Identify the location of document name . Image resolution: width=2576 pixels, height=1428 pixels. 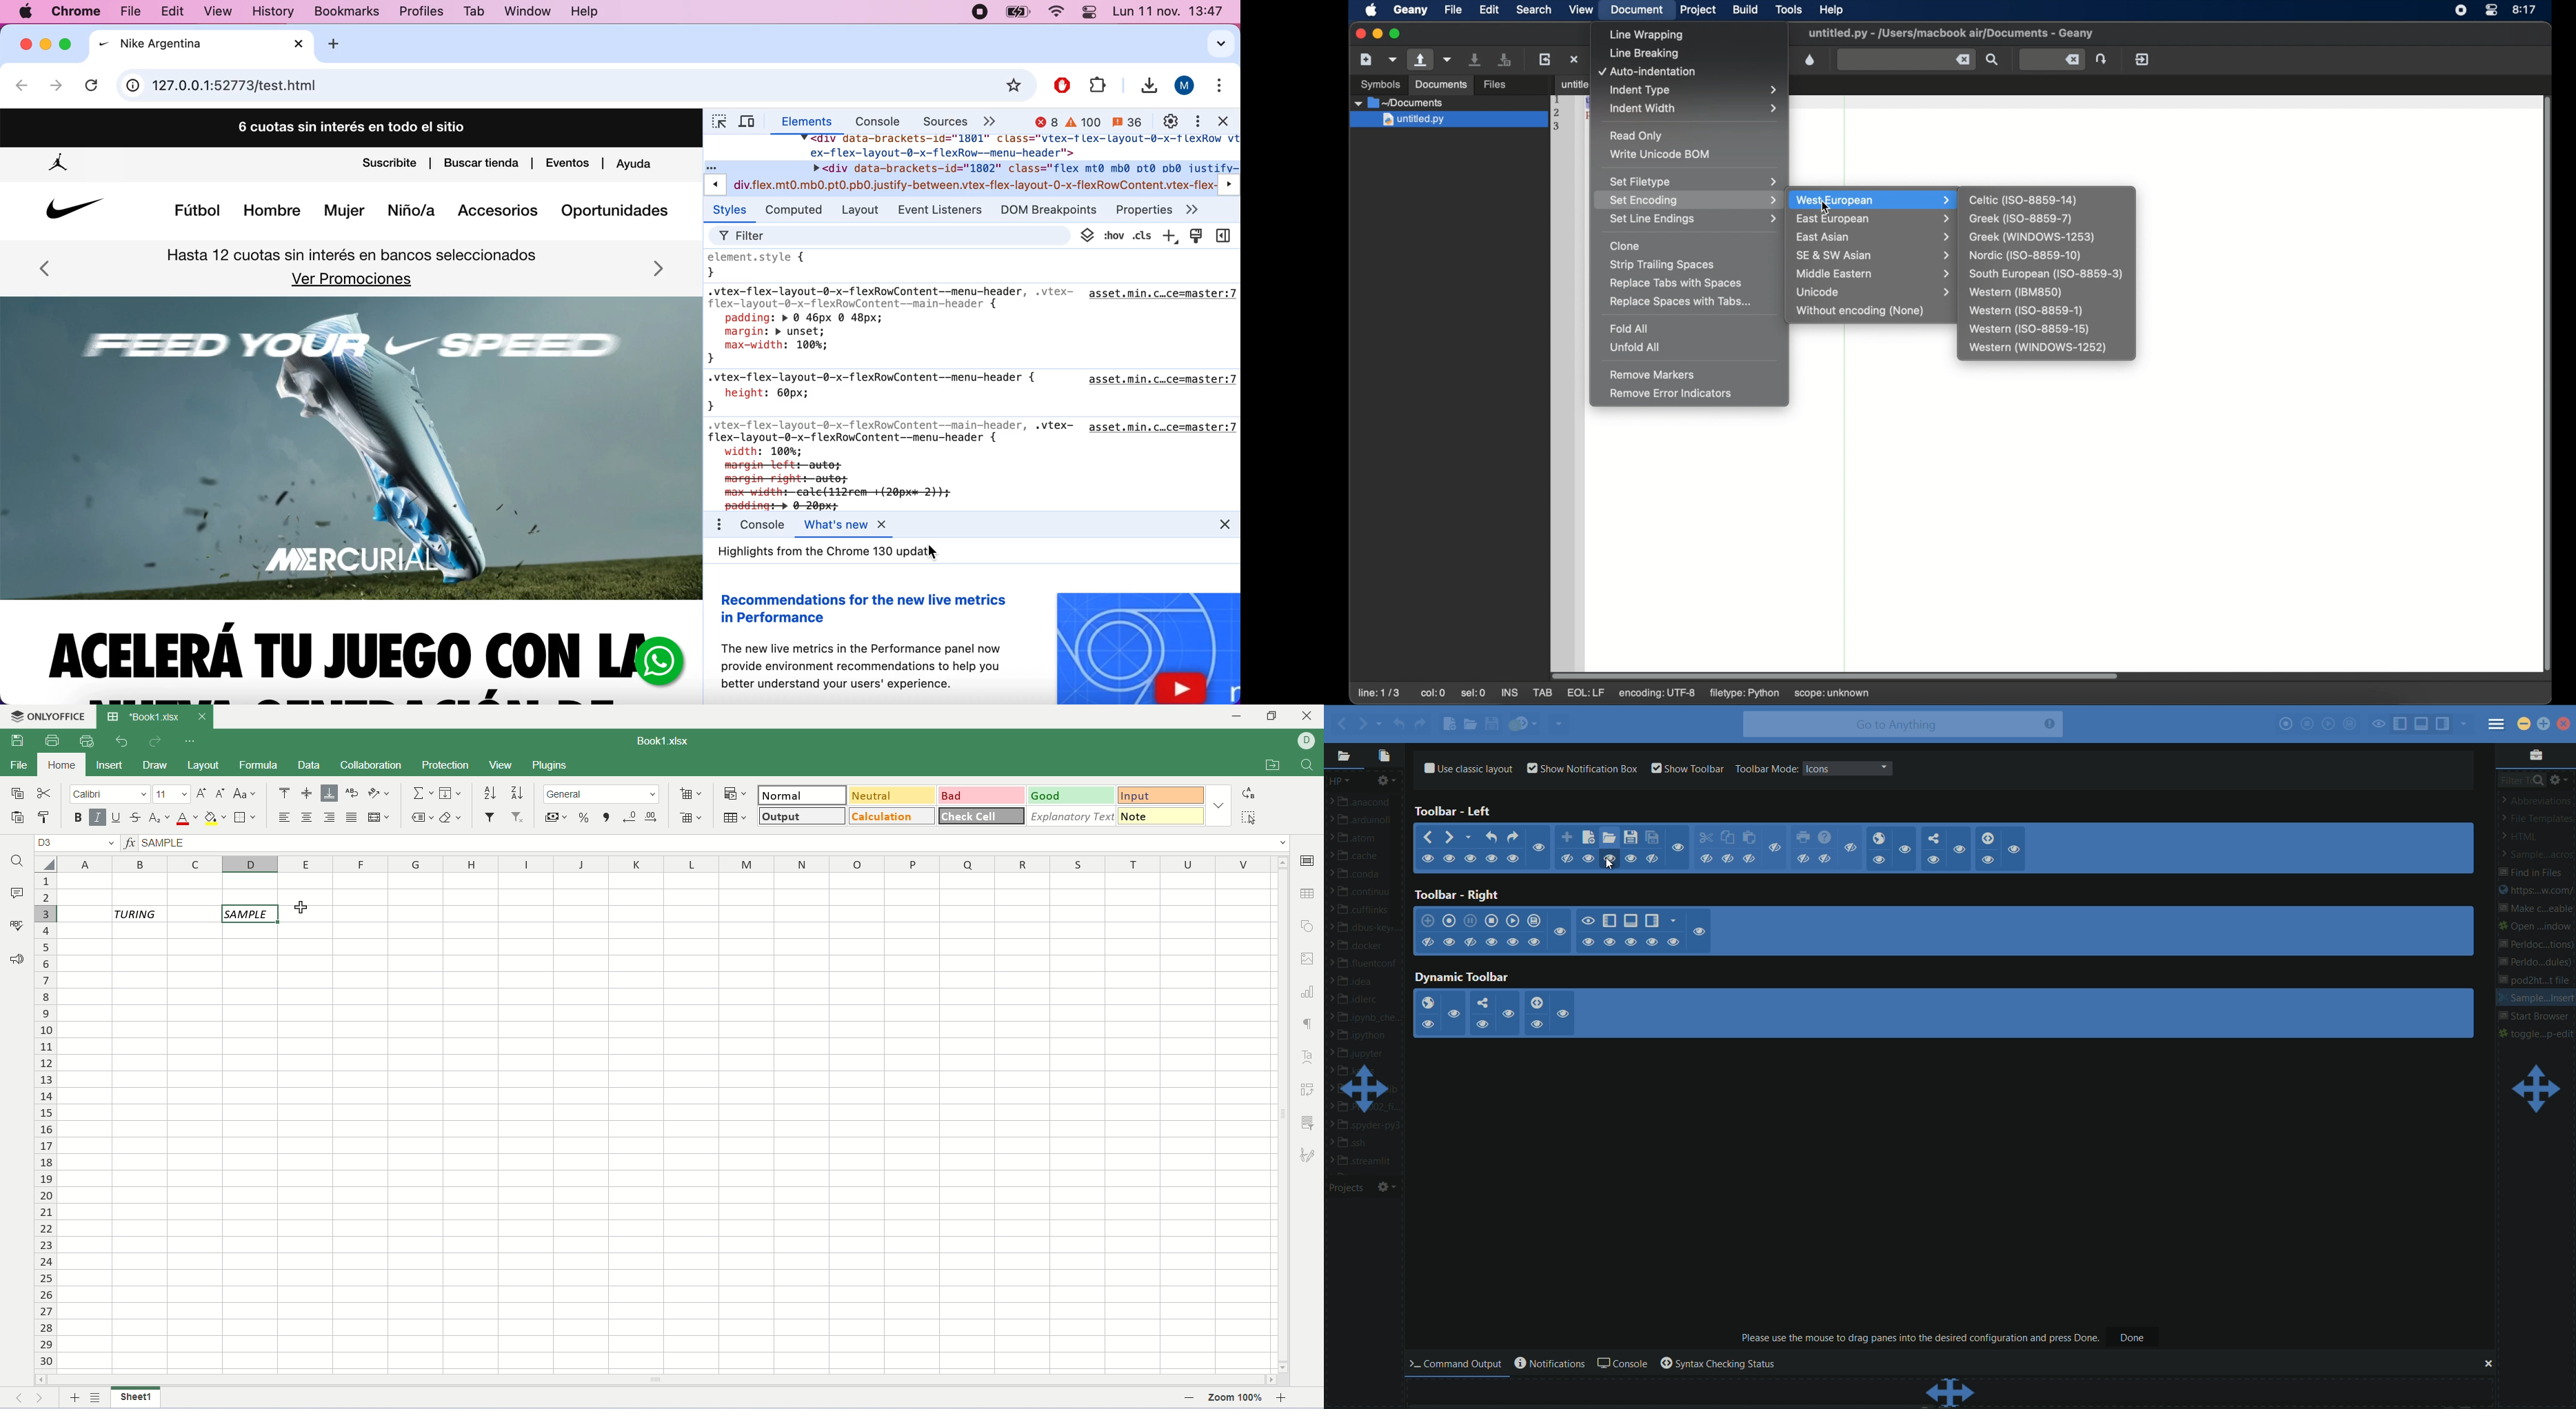
(660, 742).